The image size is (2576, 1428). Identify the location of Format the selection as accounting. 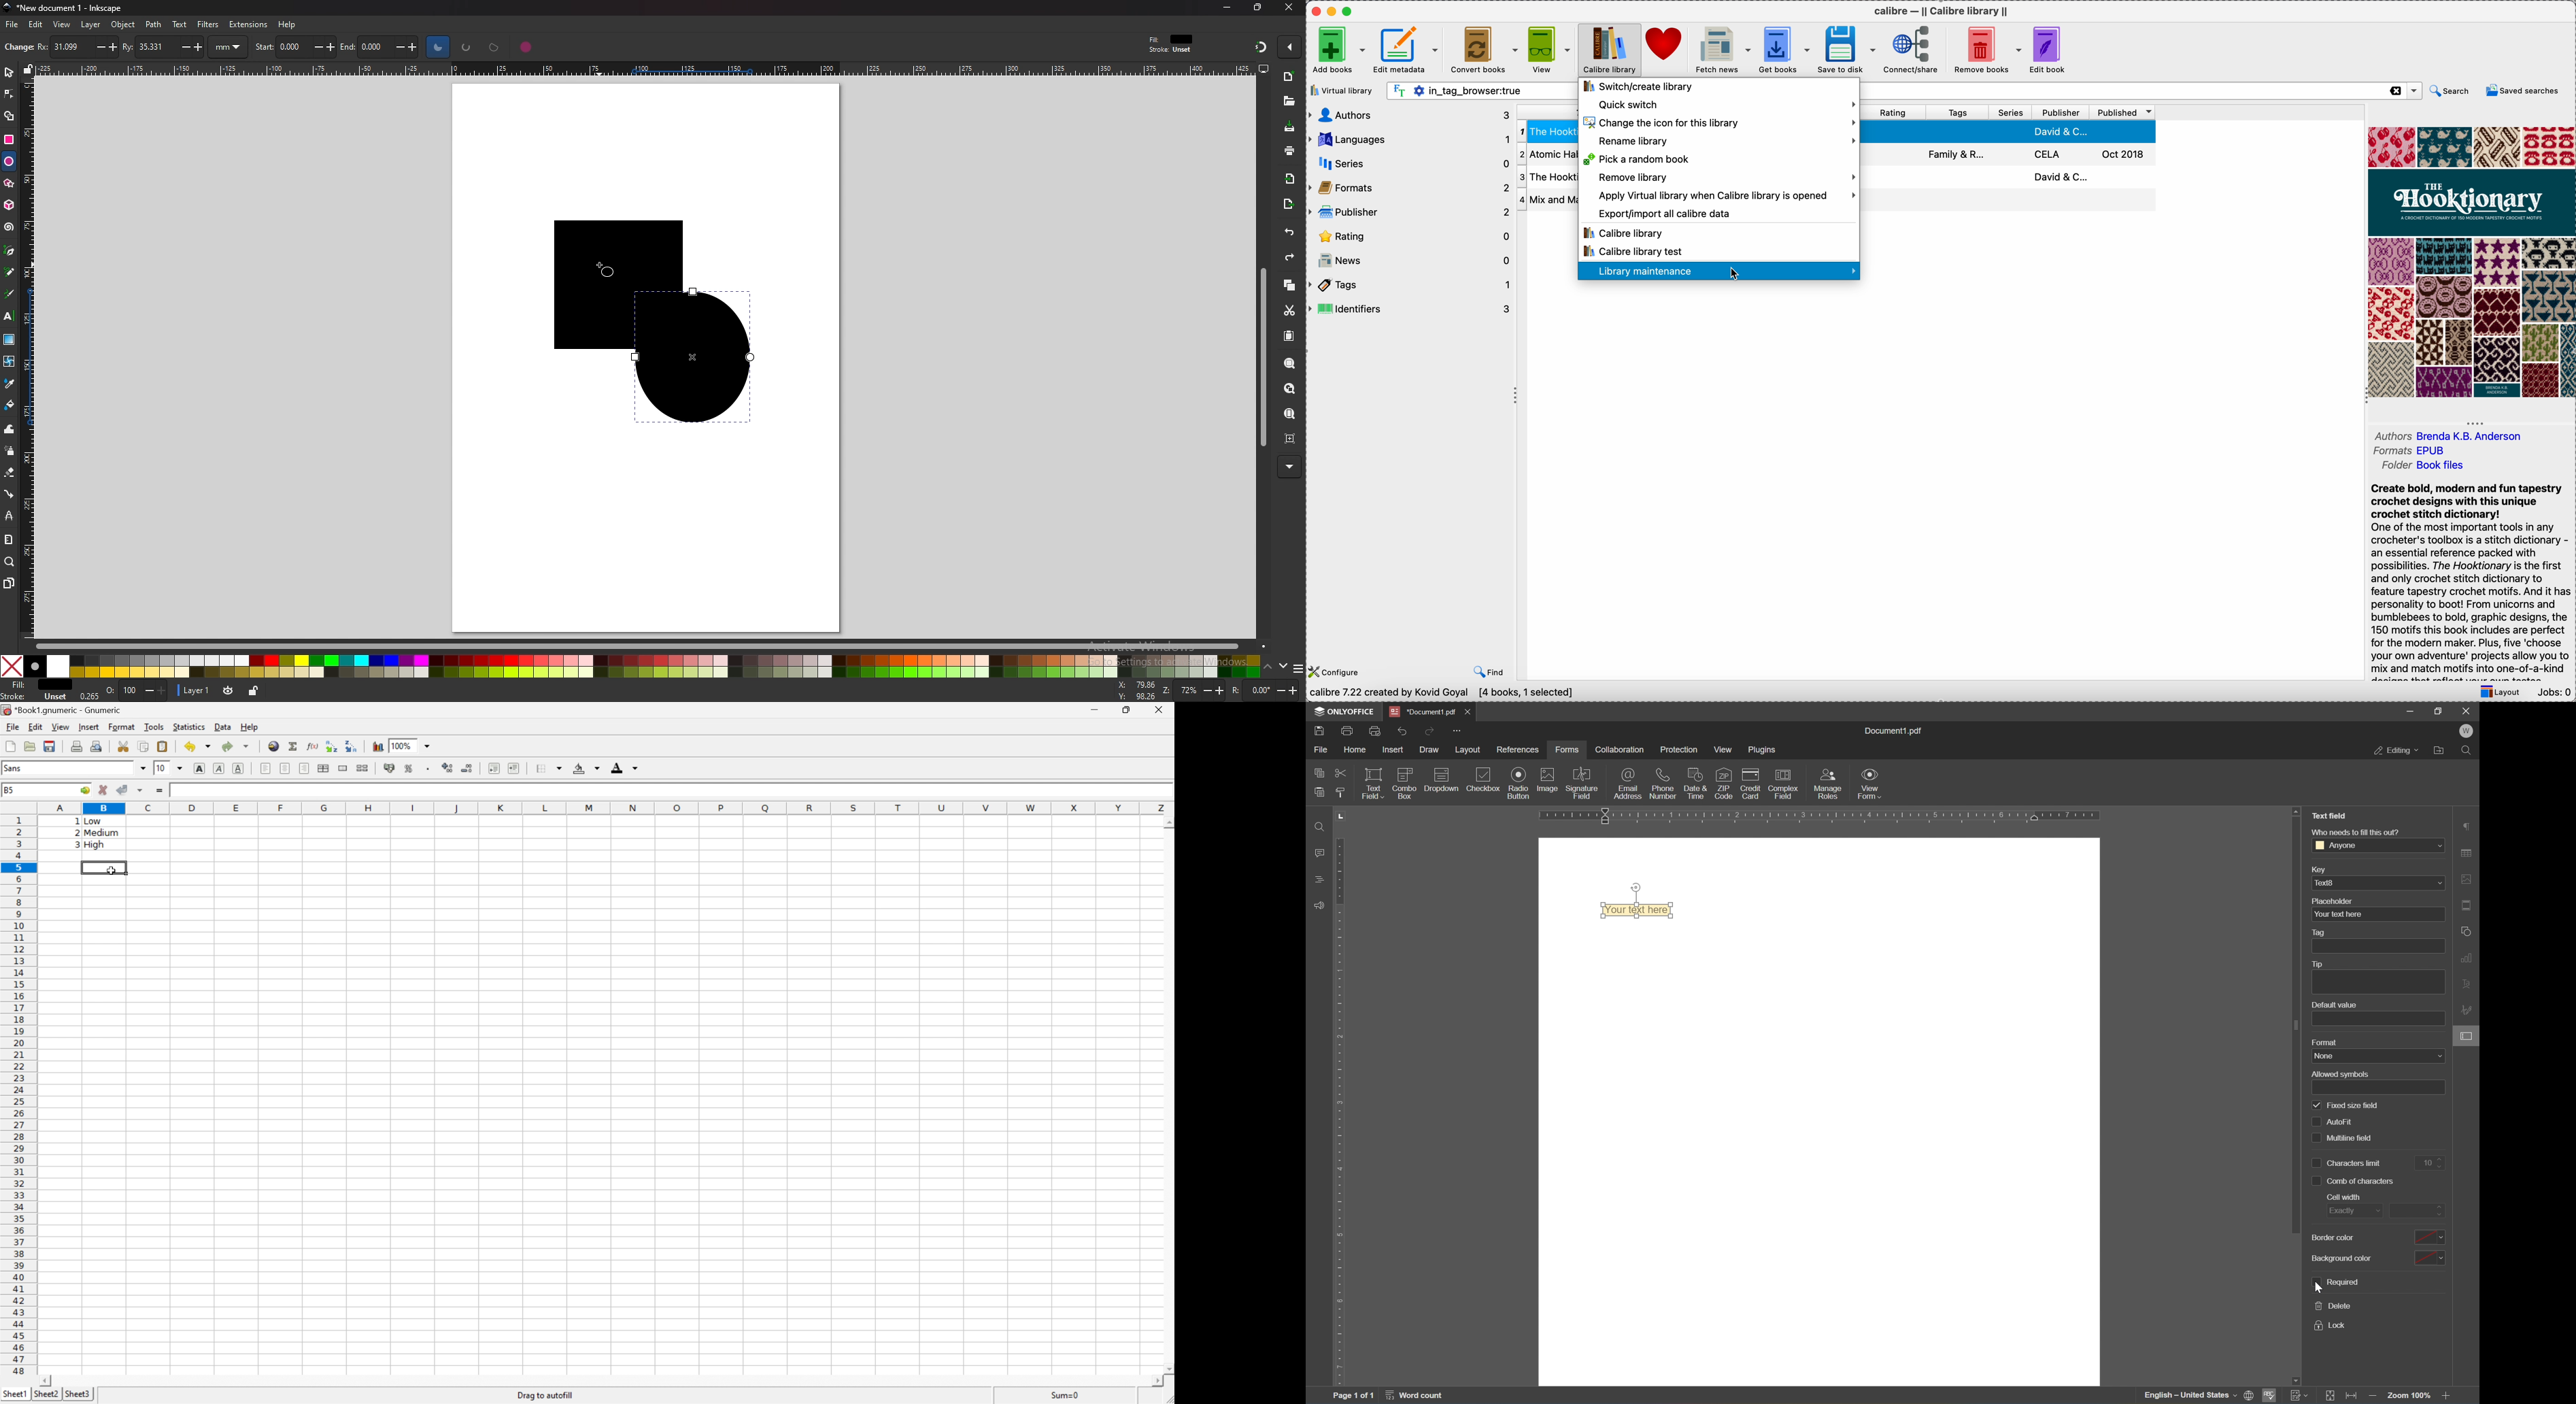
(389, 768).